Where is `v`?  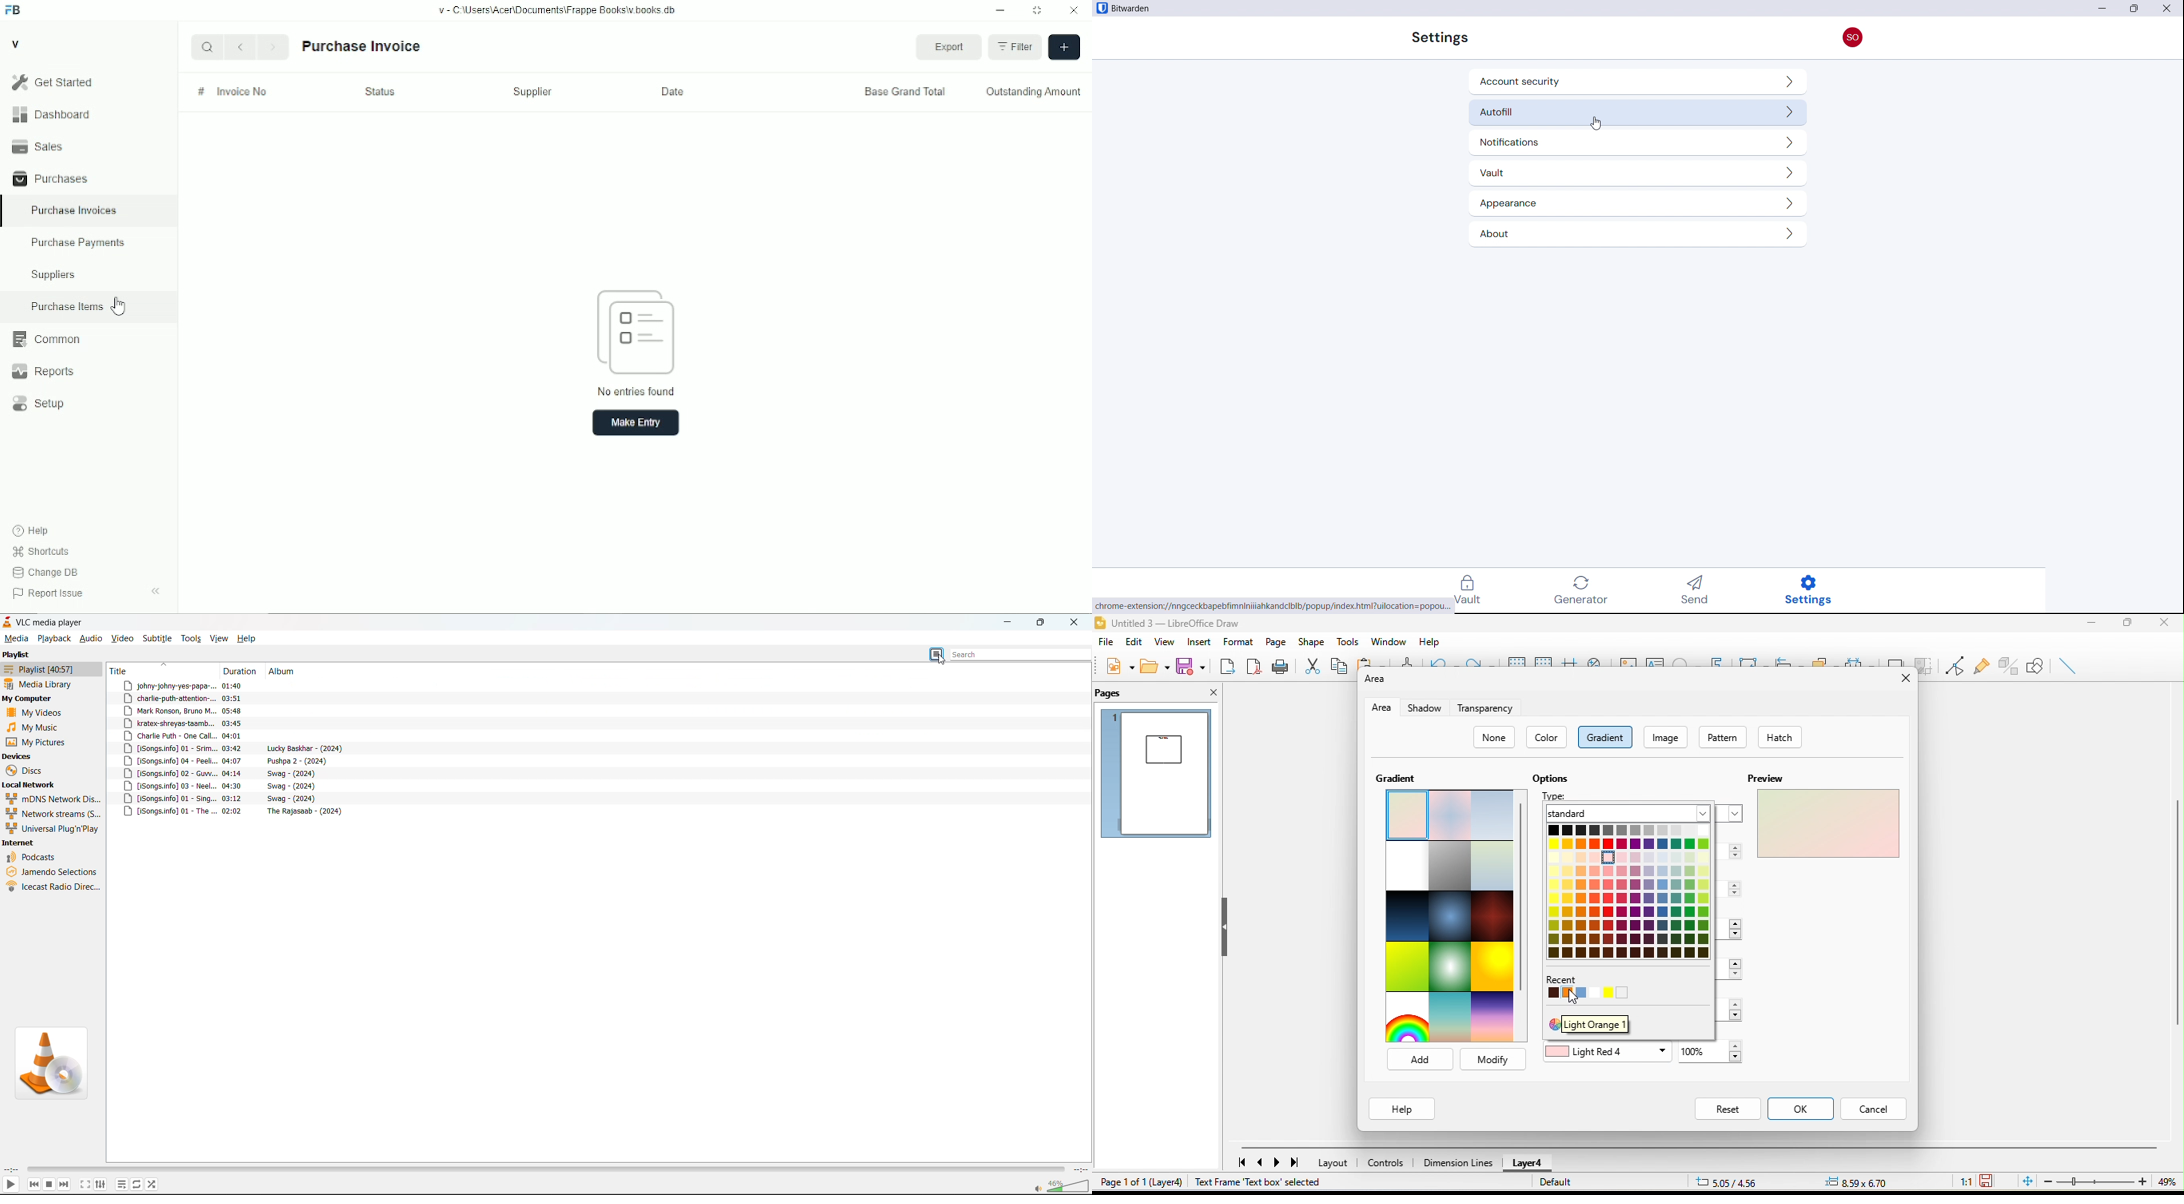
v is located at coordinates (17, 43).